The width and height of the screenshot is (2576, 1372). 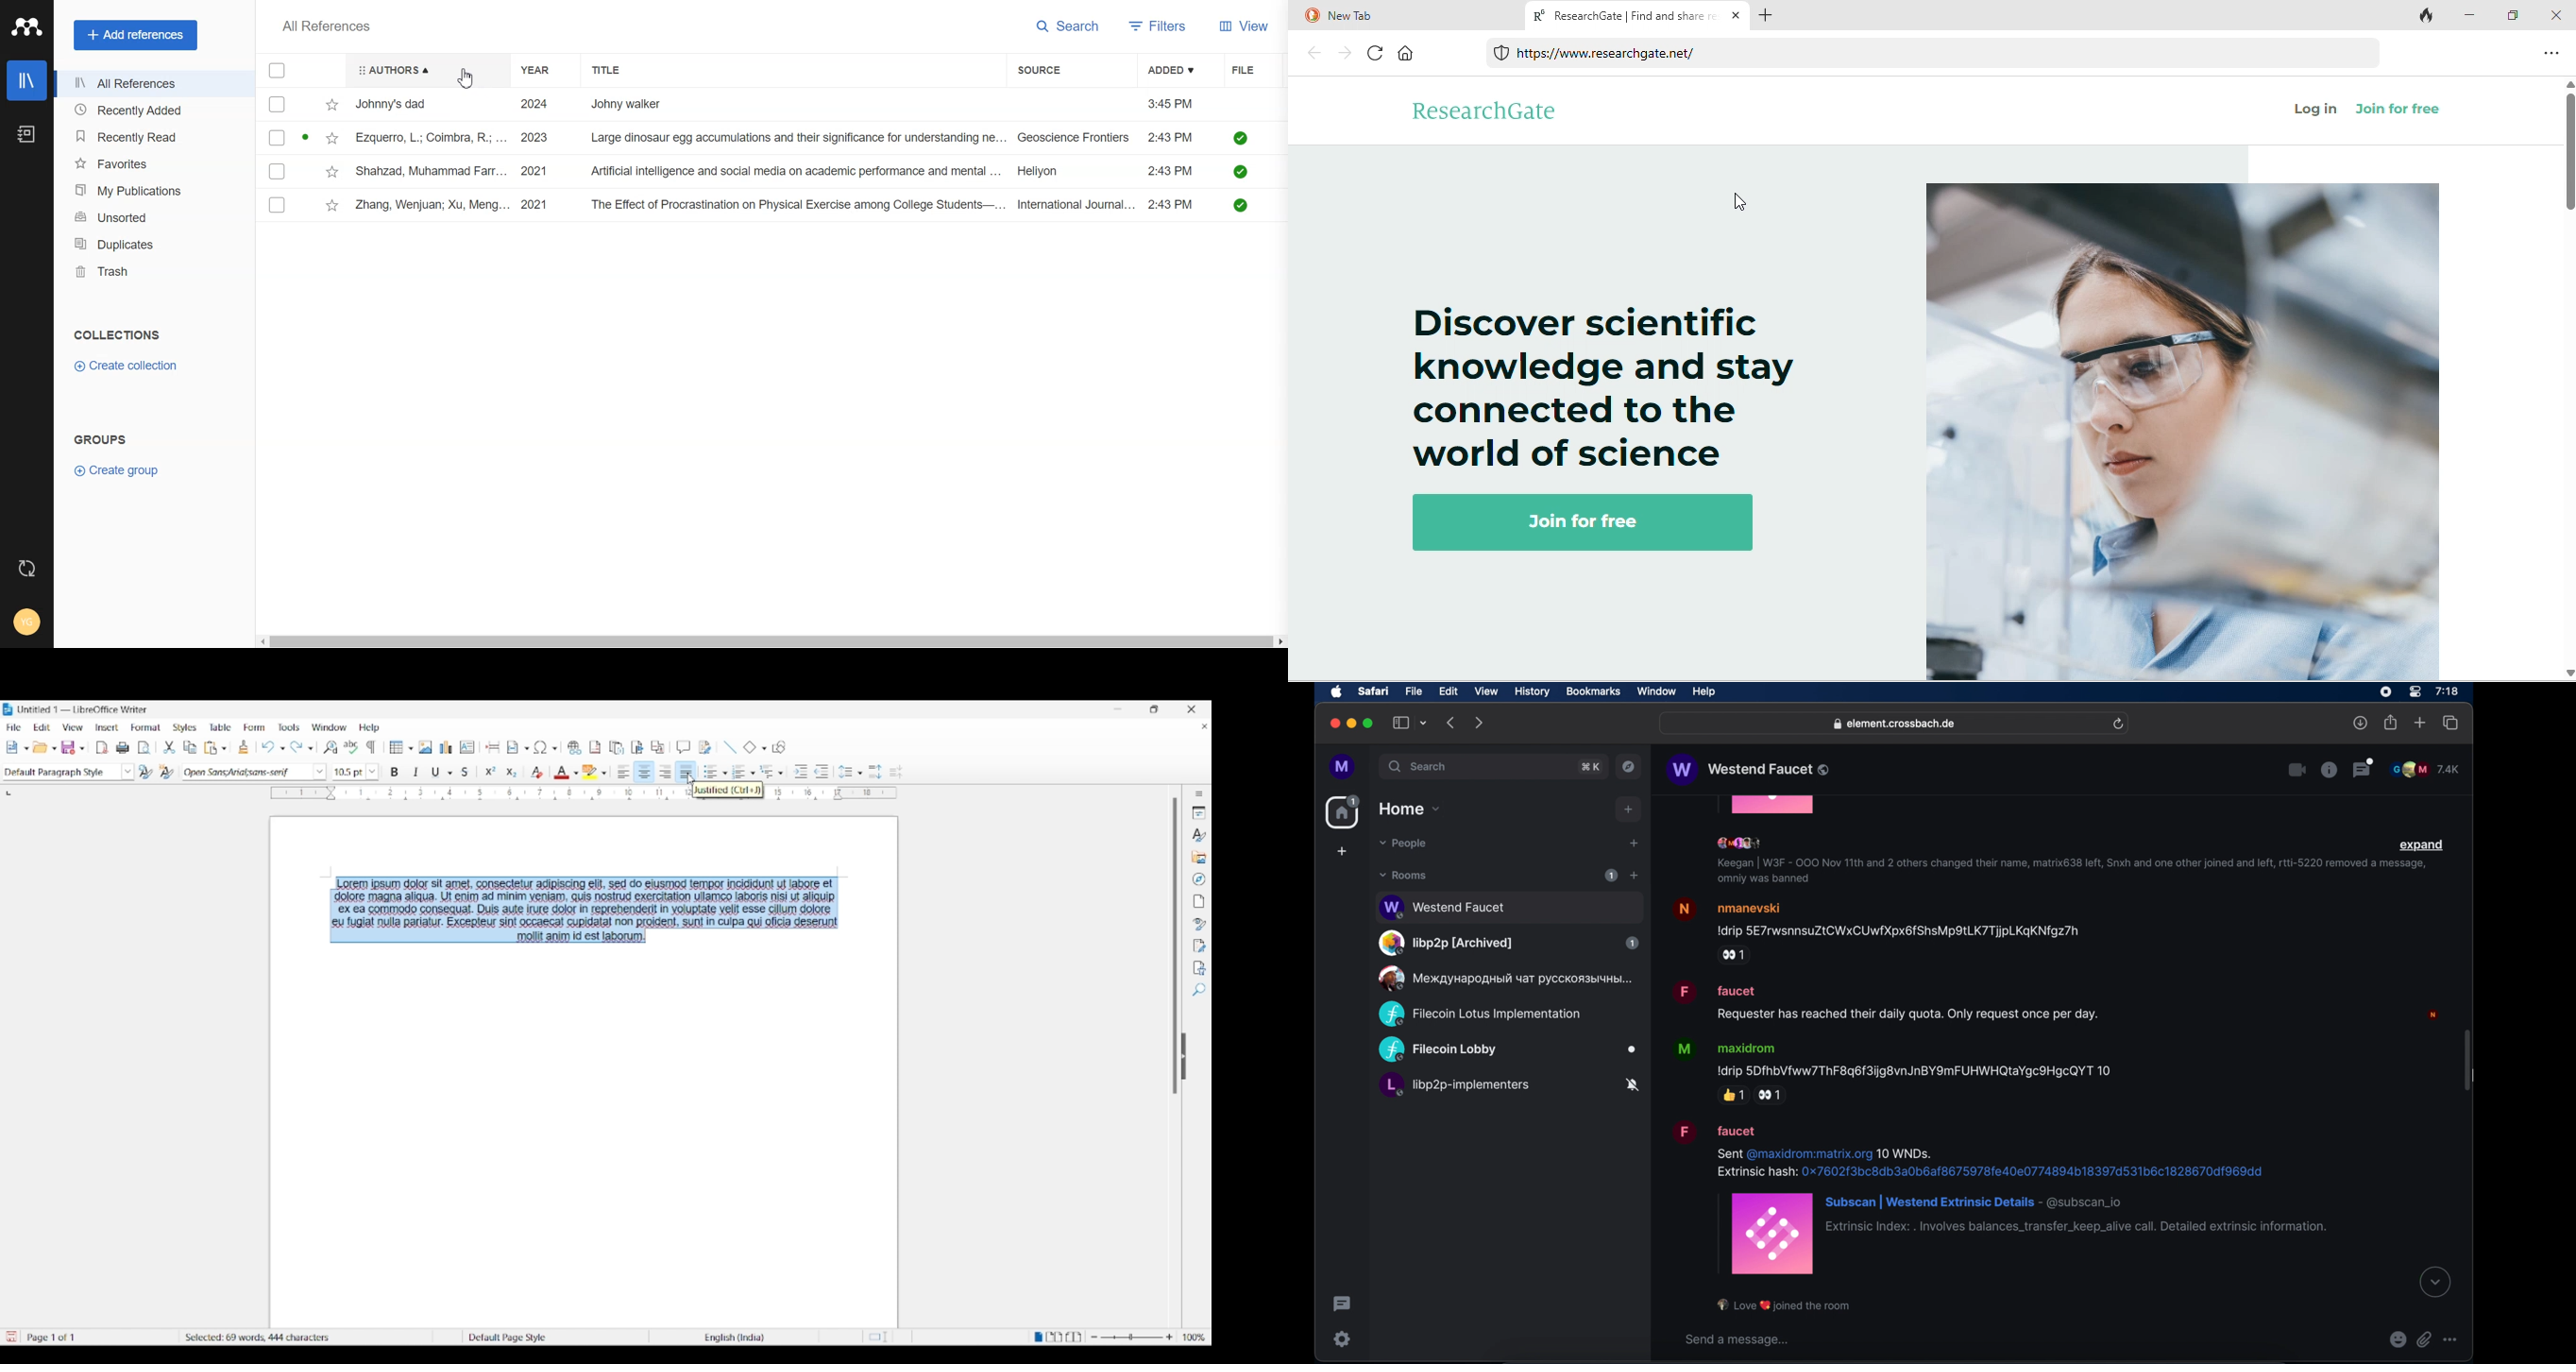 I want to click on Scroll Right, so click(x=1280, y=640).